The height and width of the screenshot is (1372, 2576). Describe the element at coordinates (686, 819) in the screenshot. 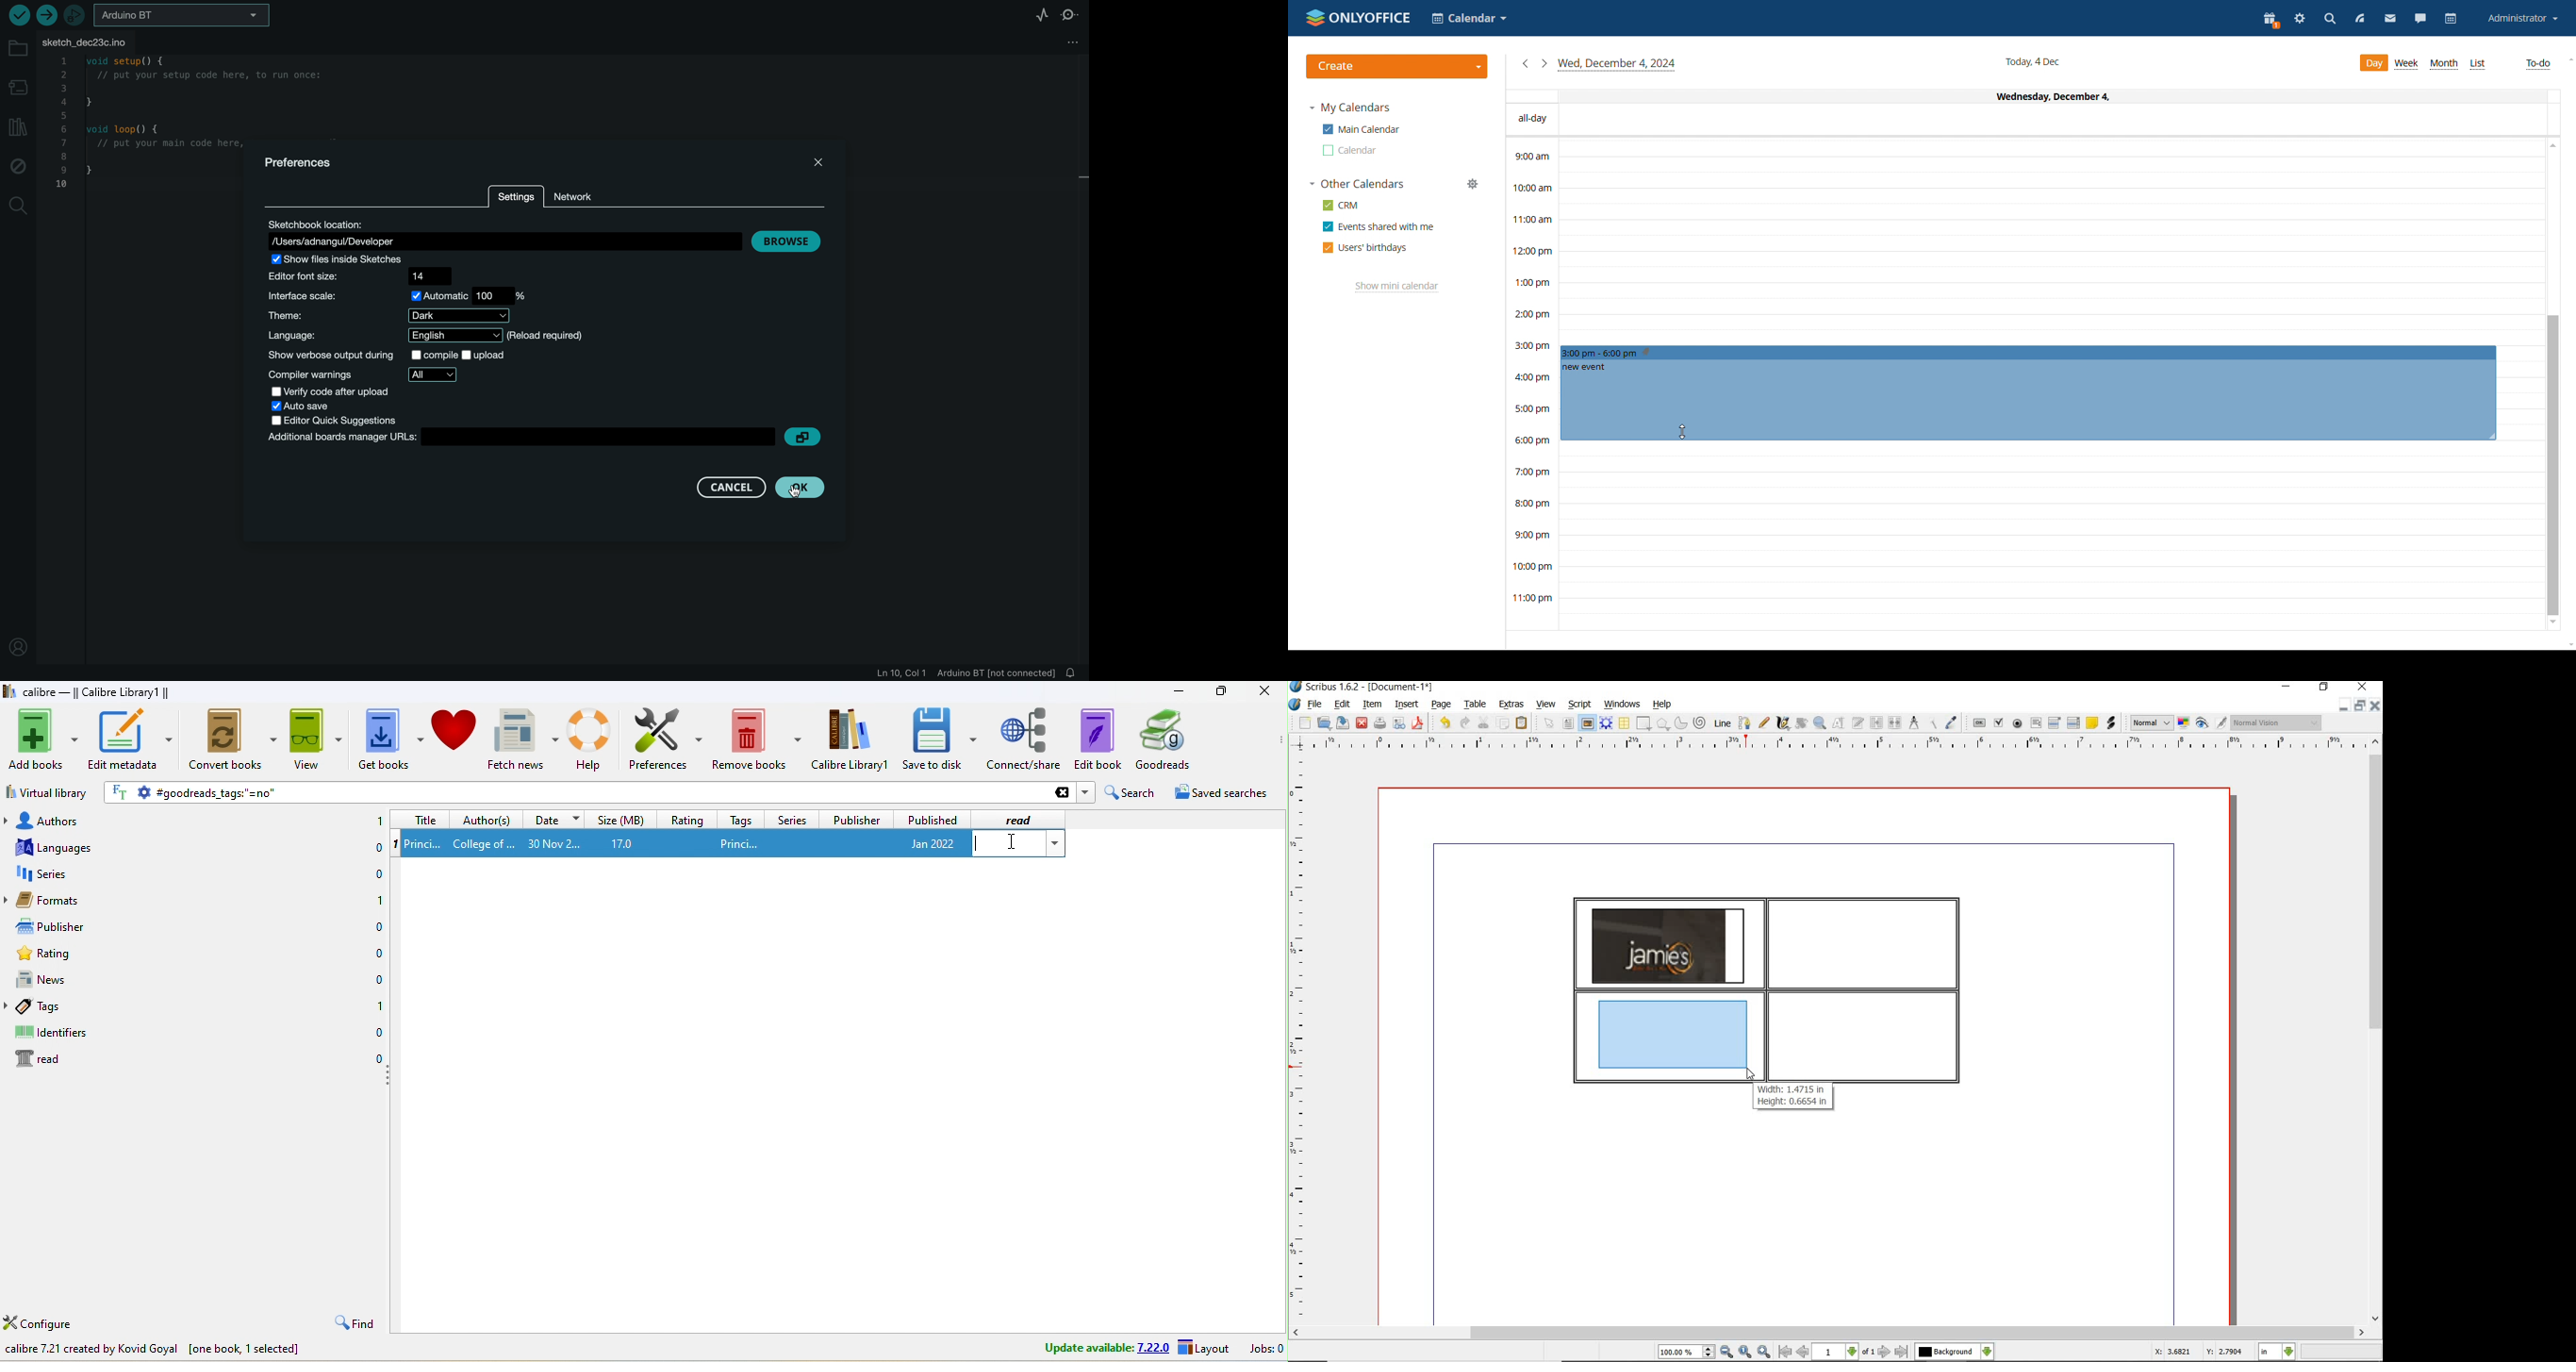

I see `rating` at that location.